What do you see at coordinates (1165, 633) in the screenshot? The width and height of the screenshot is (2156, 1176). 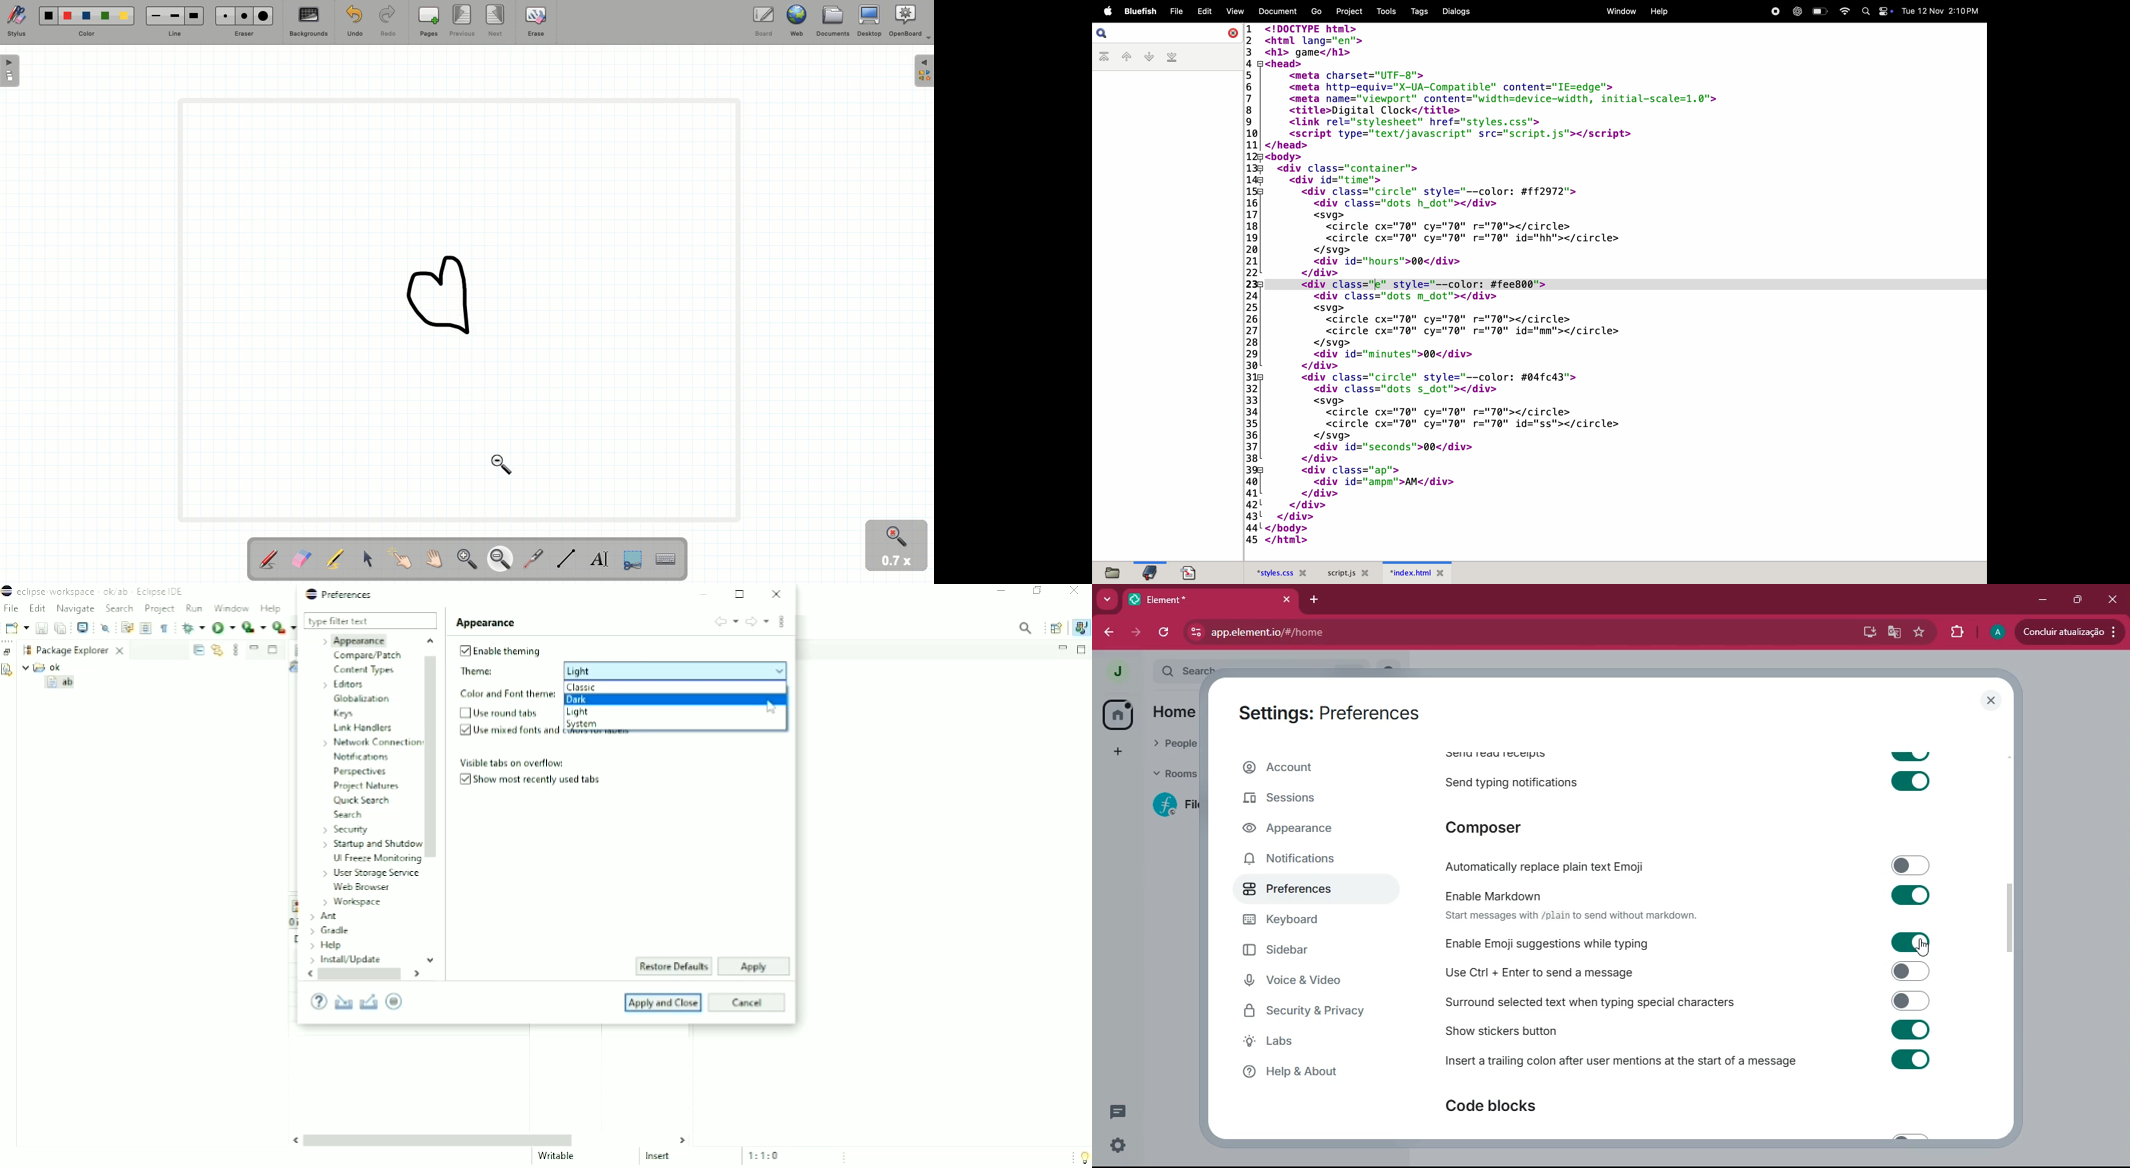 I see `refresh` at bounding box center [1165, 633].